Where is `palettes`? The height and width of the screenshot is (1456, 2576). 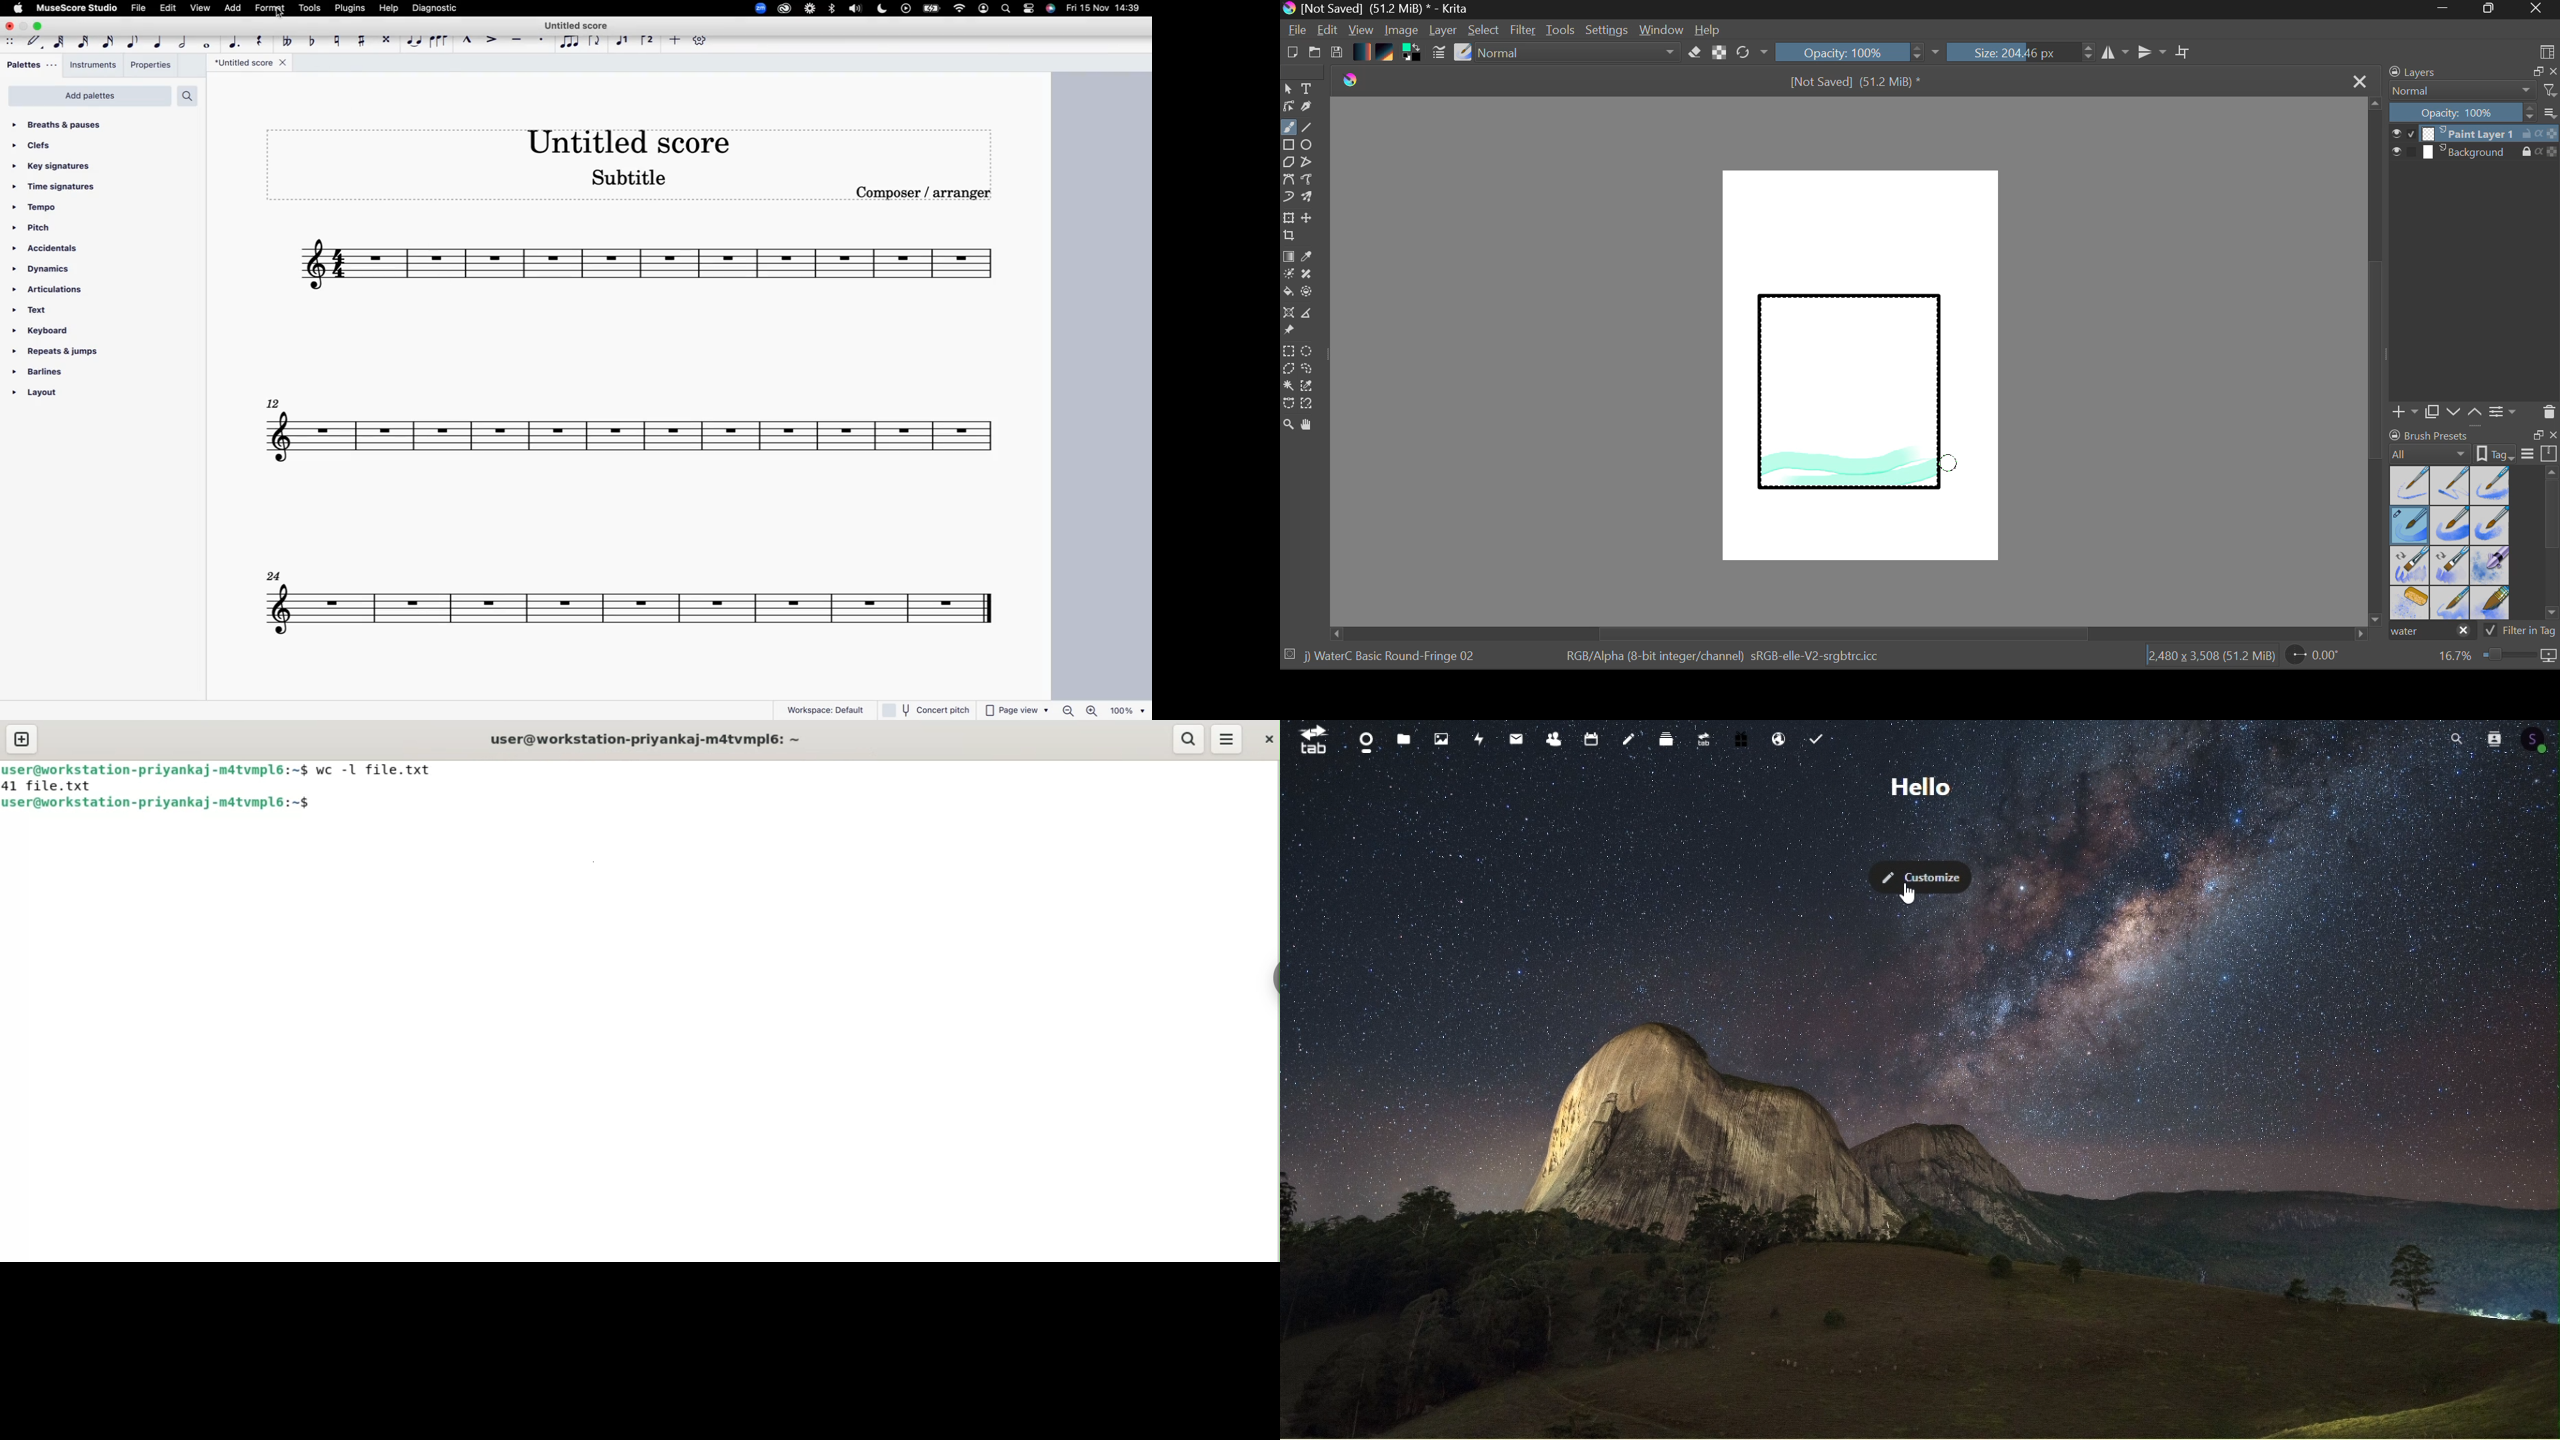 palettes is located at coordinates (32, 64).